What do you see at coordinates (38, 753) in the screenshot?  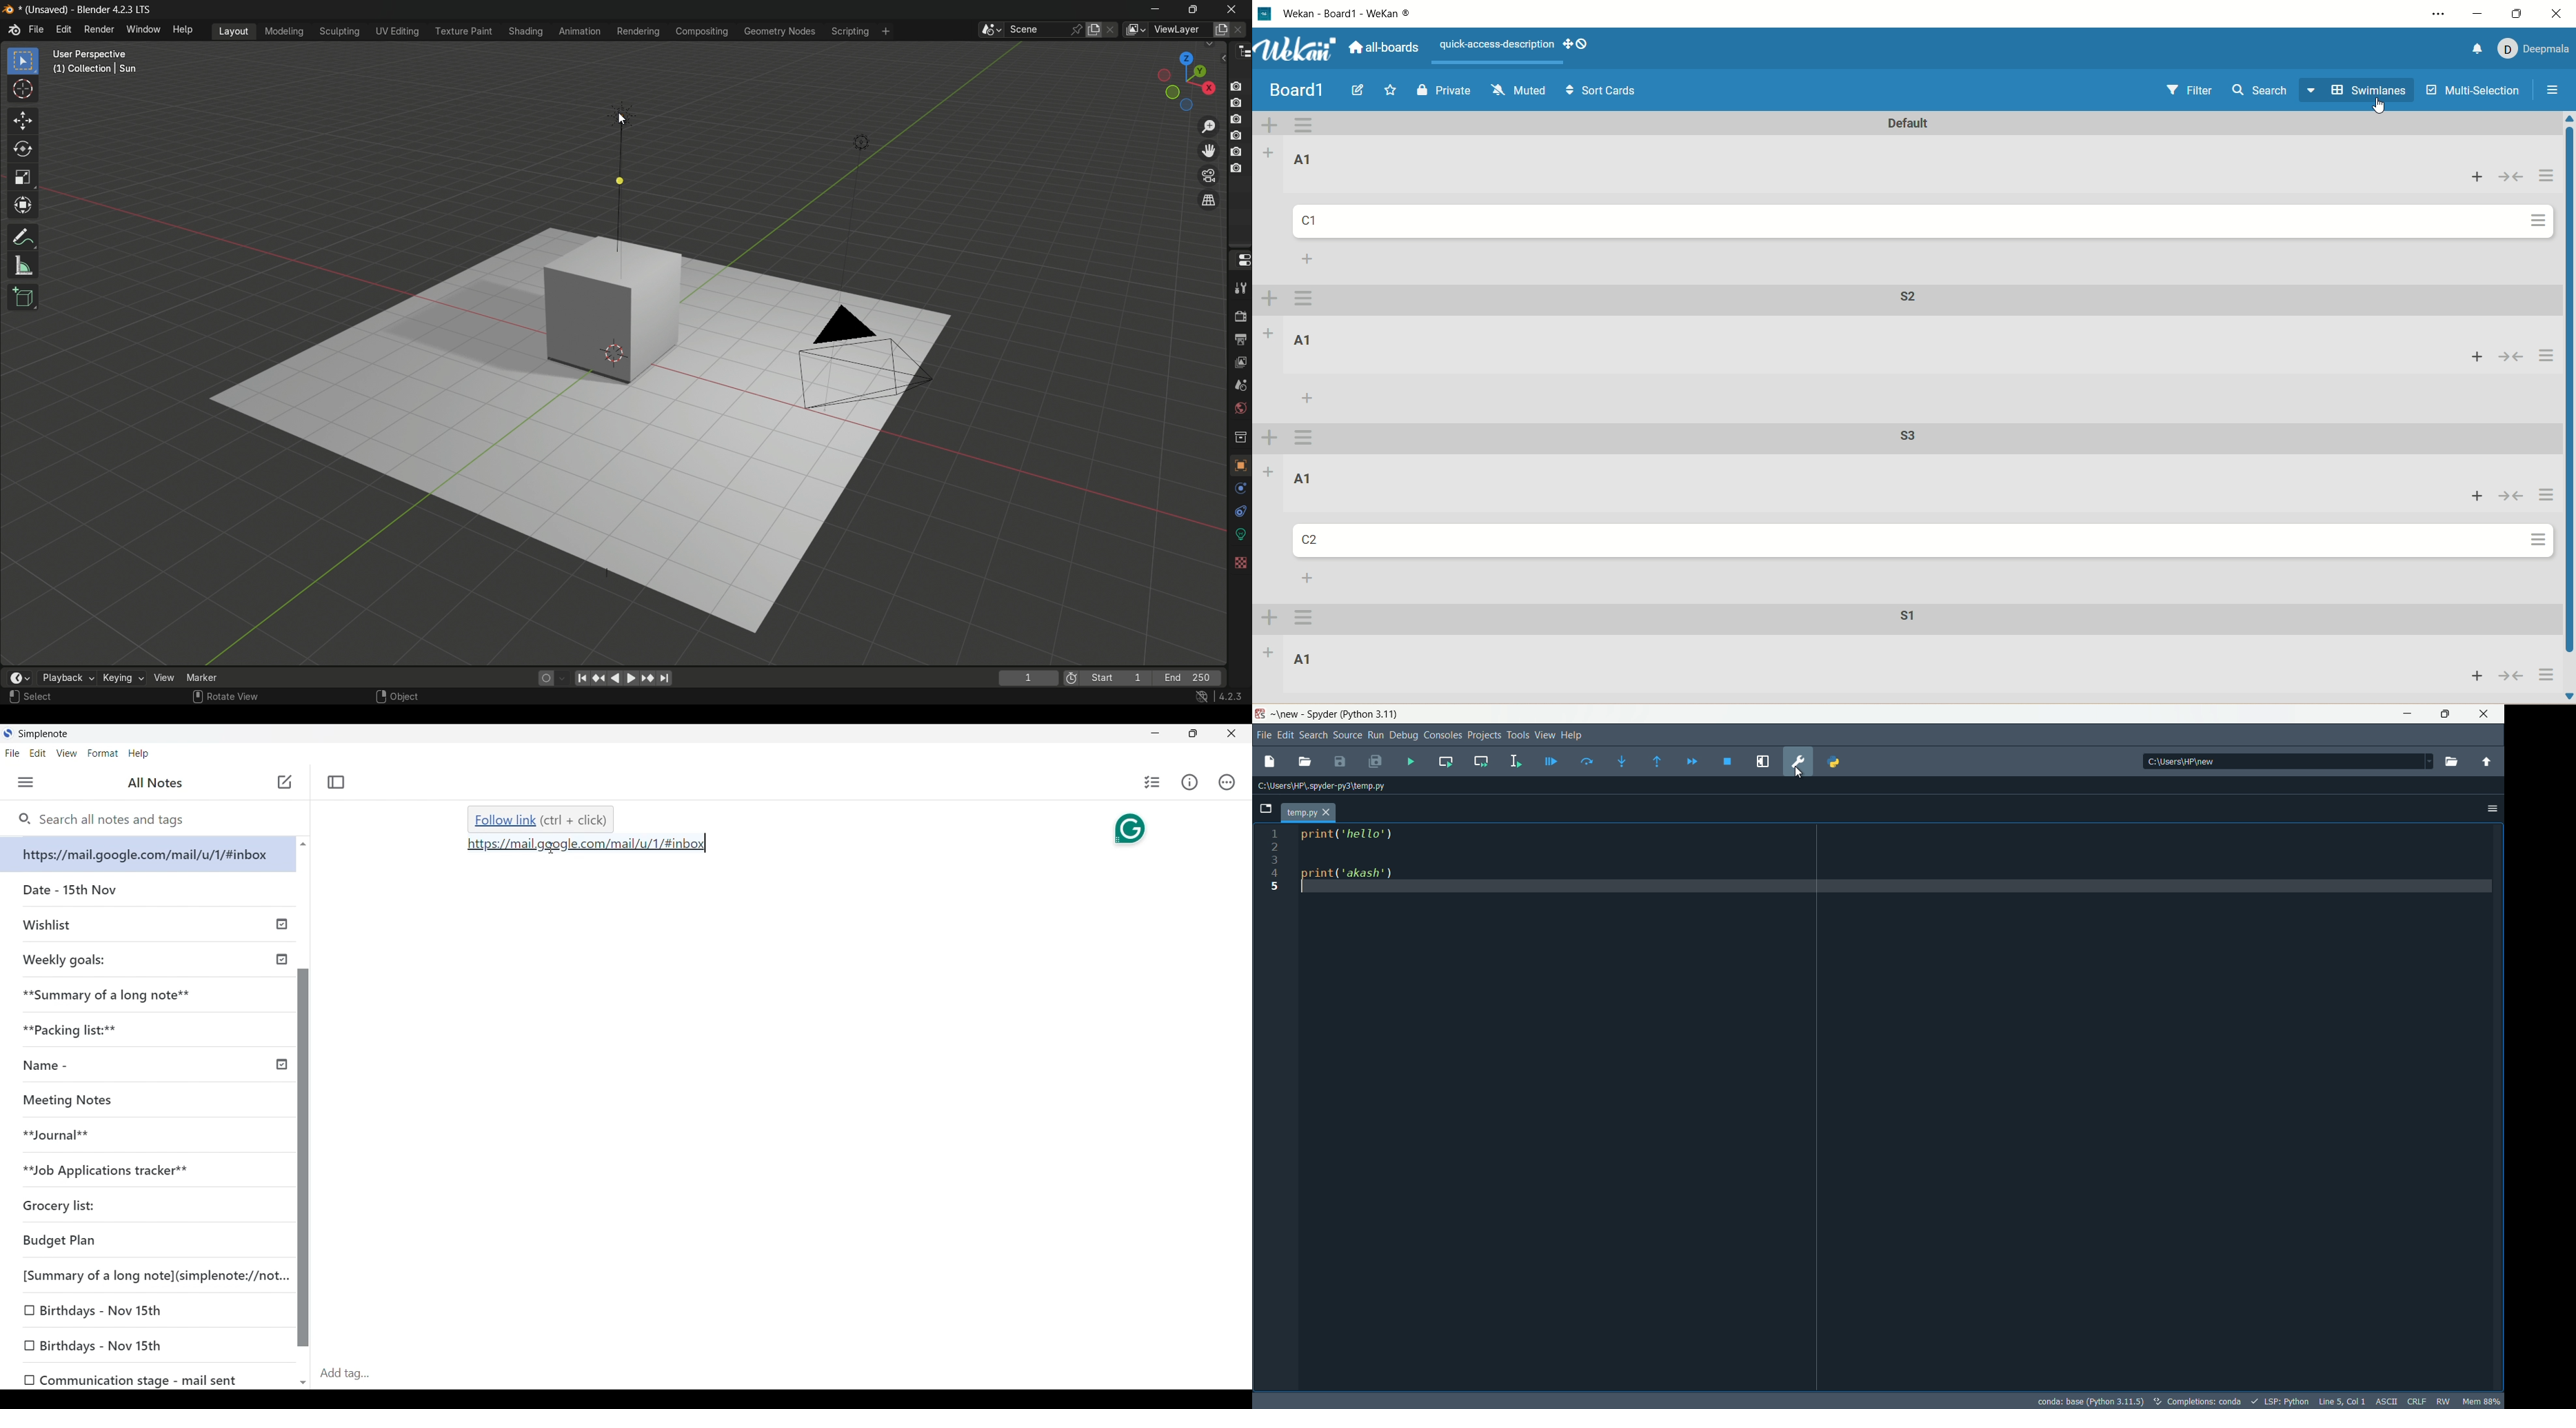 I see `Edit menu` at bounding box center [38, 753].